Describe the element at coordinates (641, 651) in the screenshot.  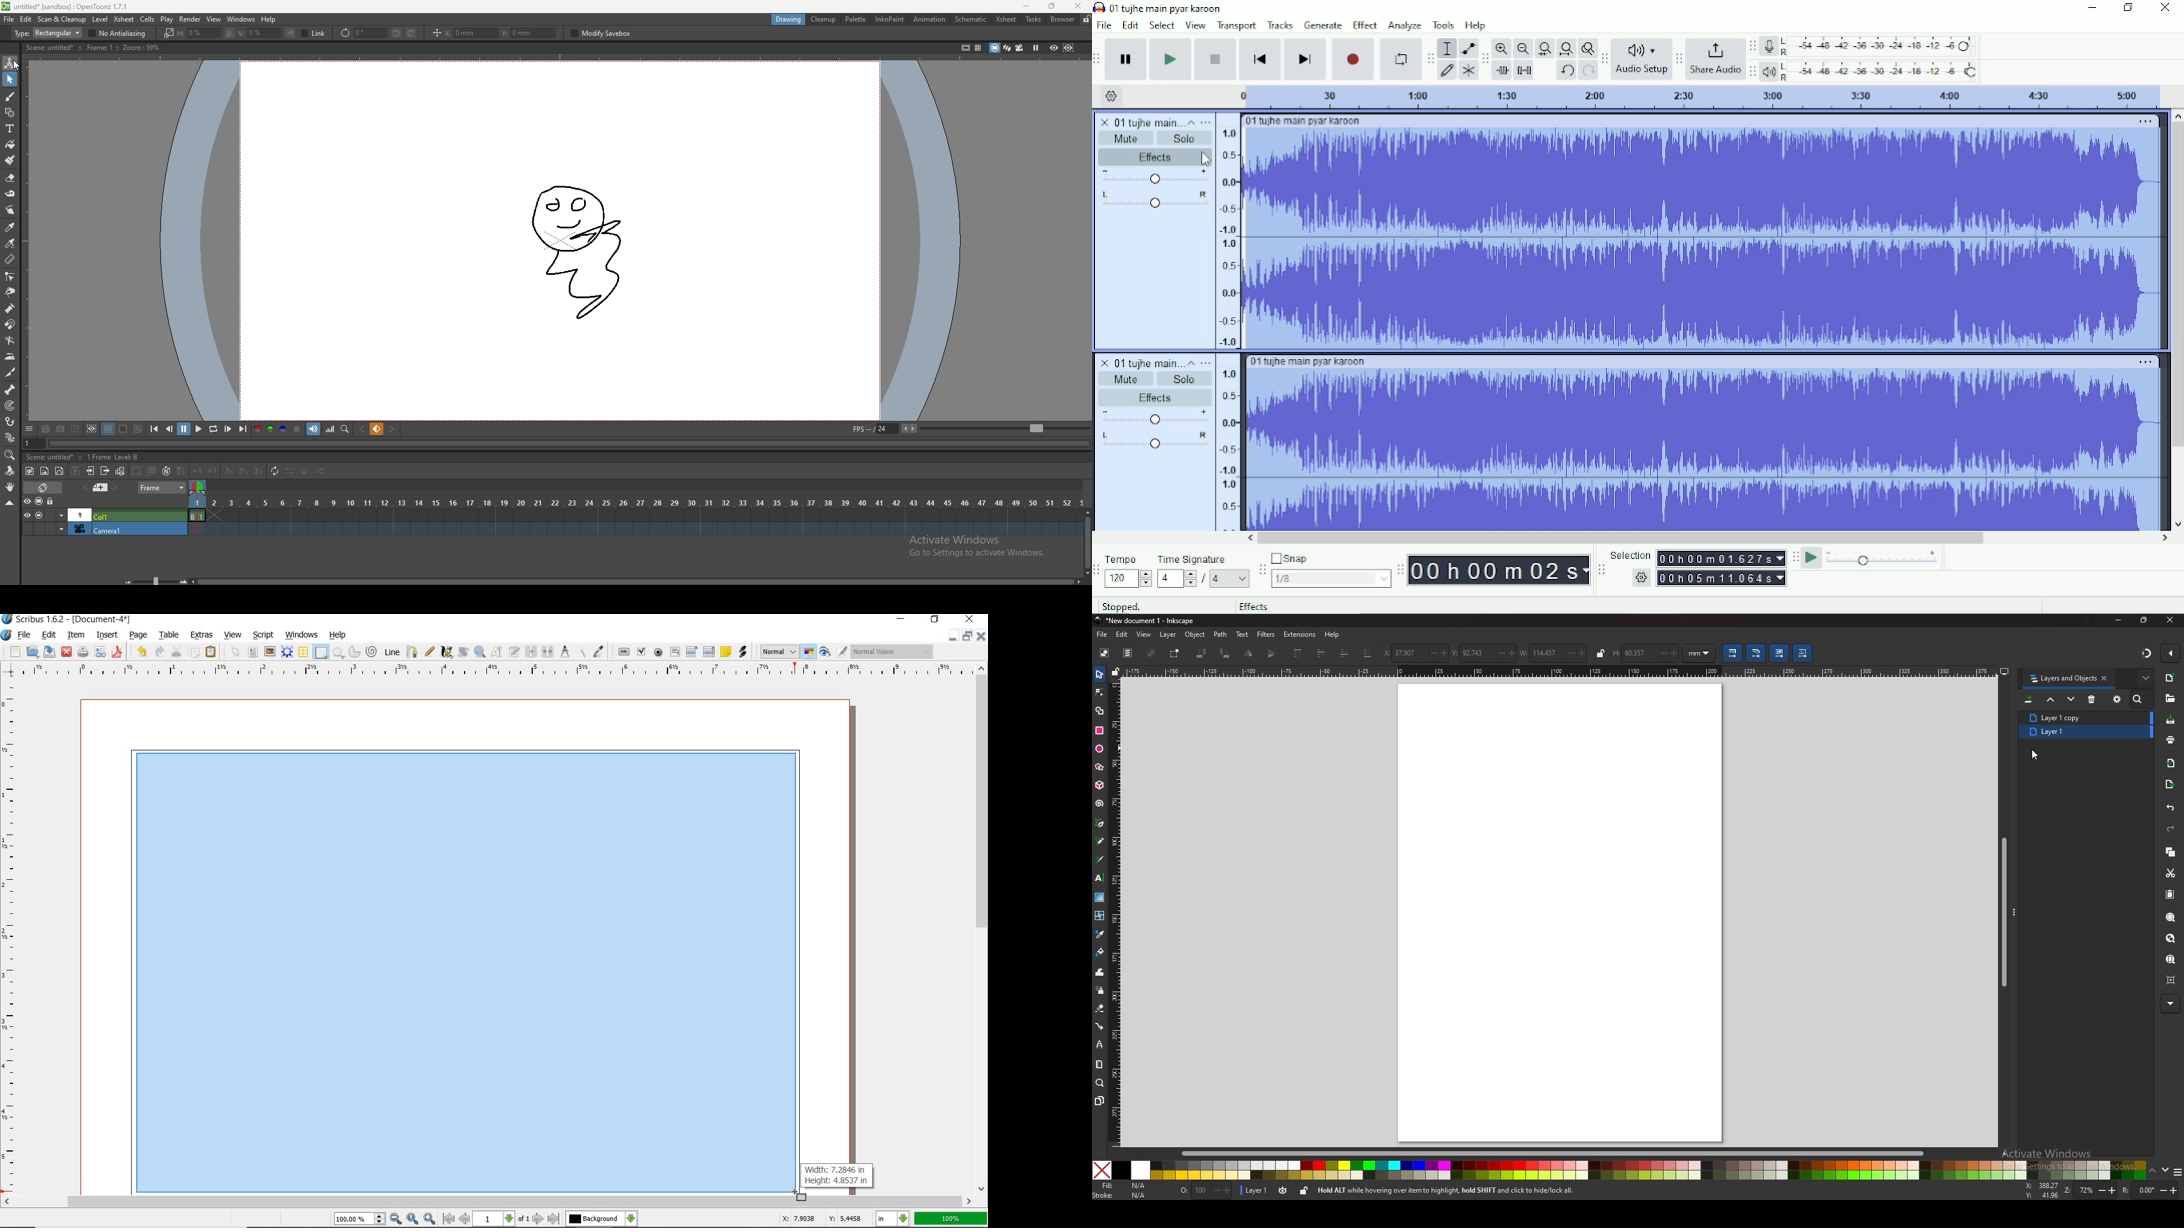
I see `pdf check box` at that location.